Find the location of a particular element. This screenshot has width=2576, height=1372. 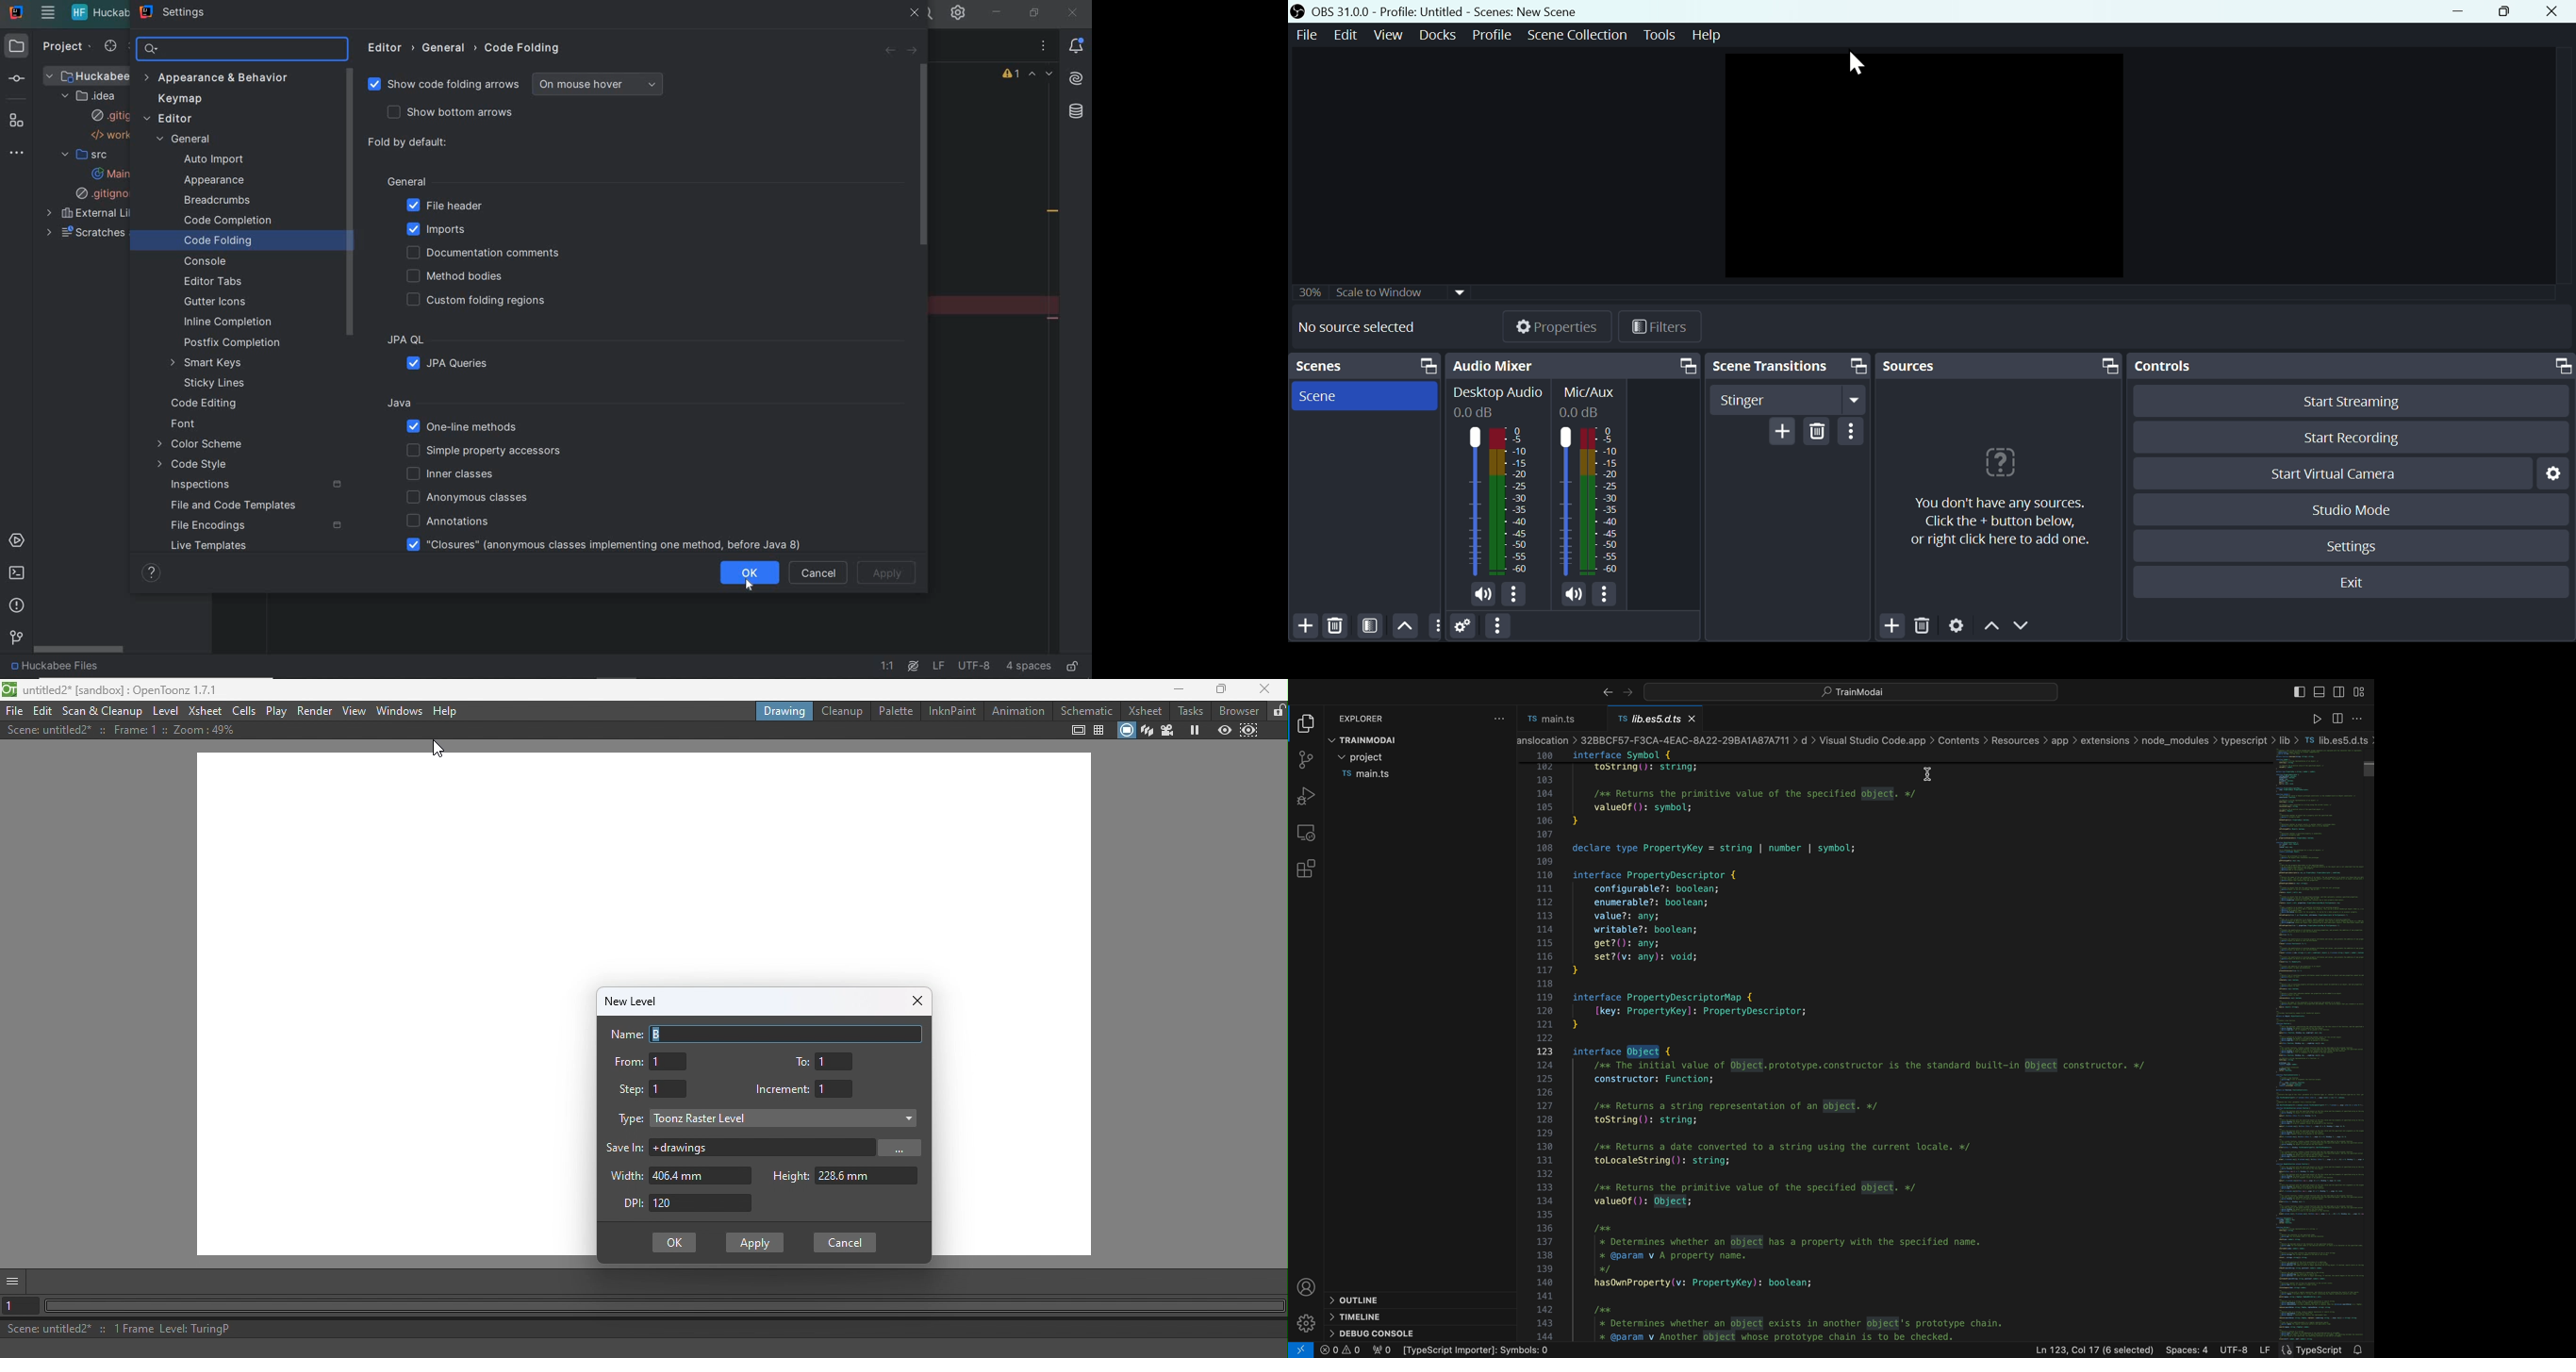

right arrow is located at coordinates (1603, 693).